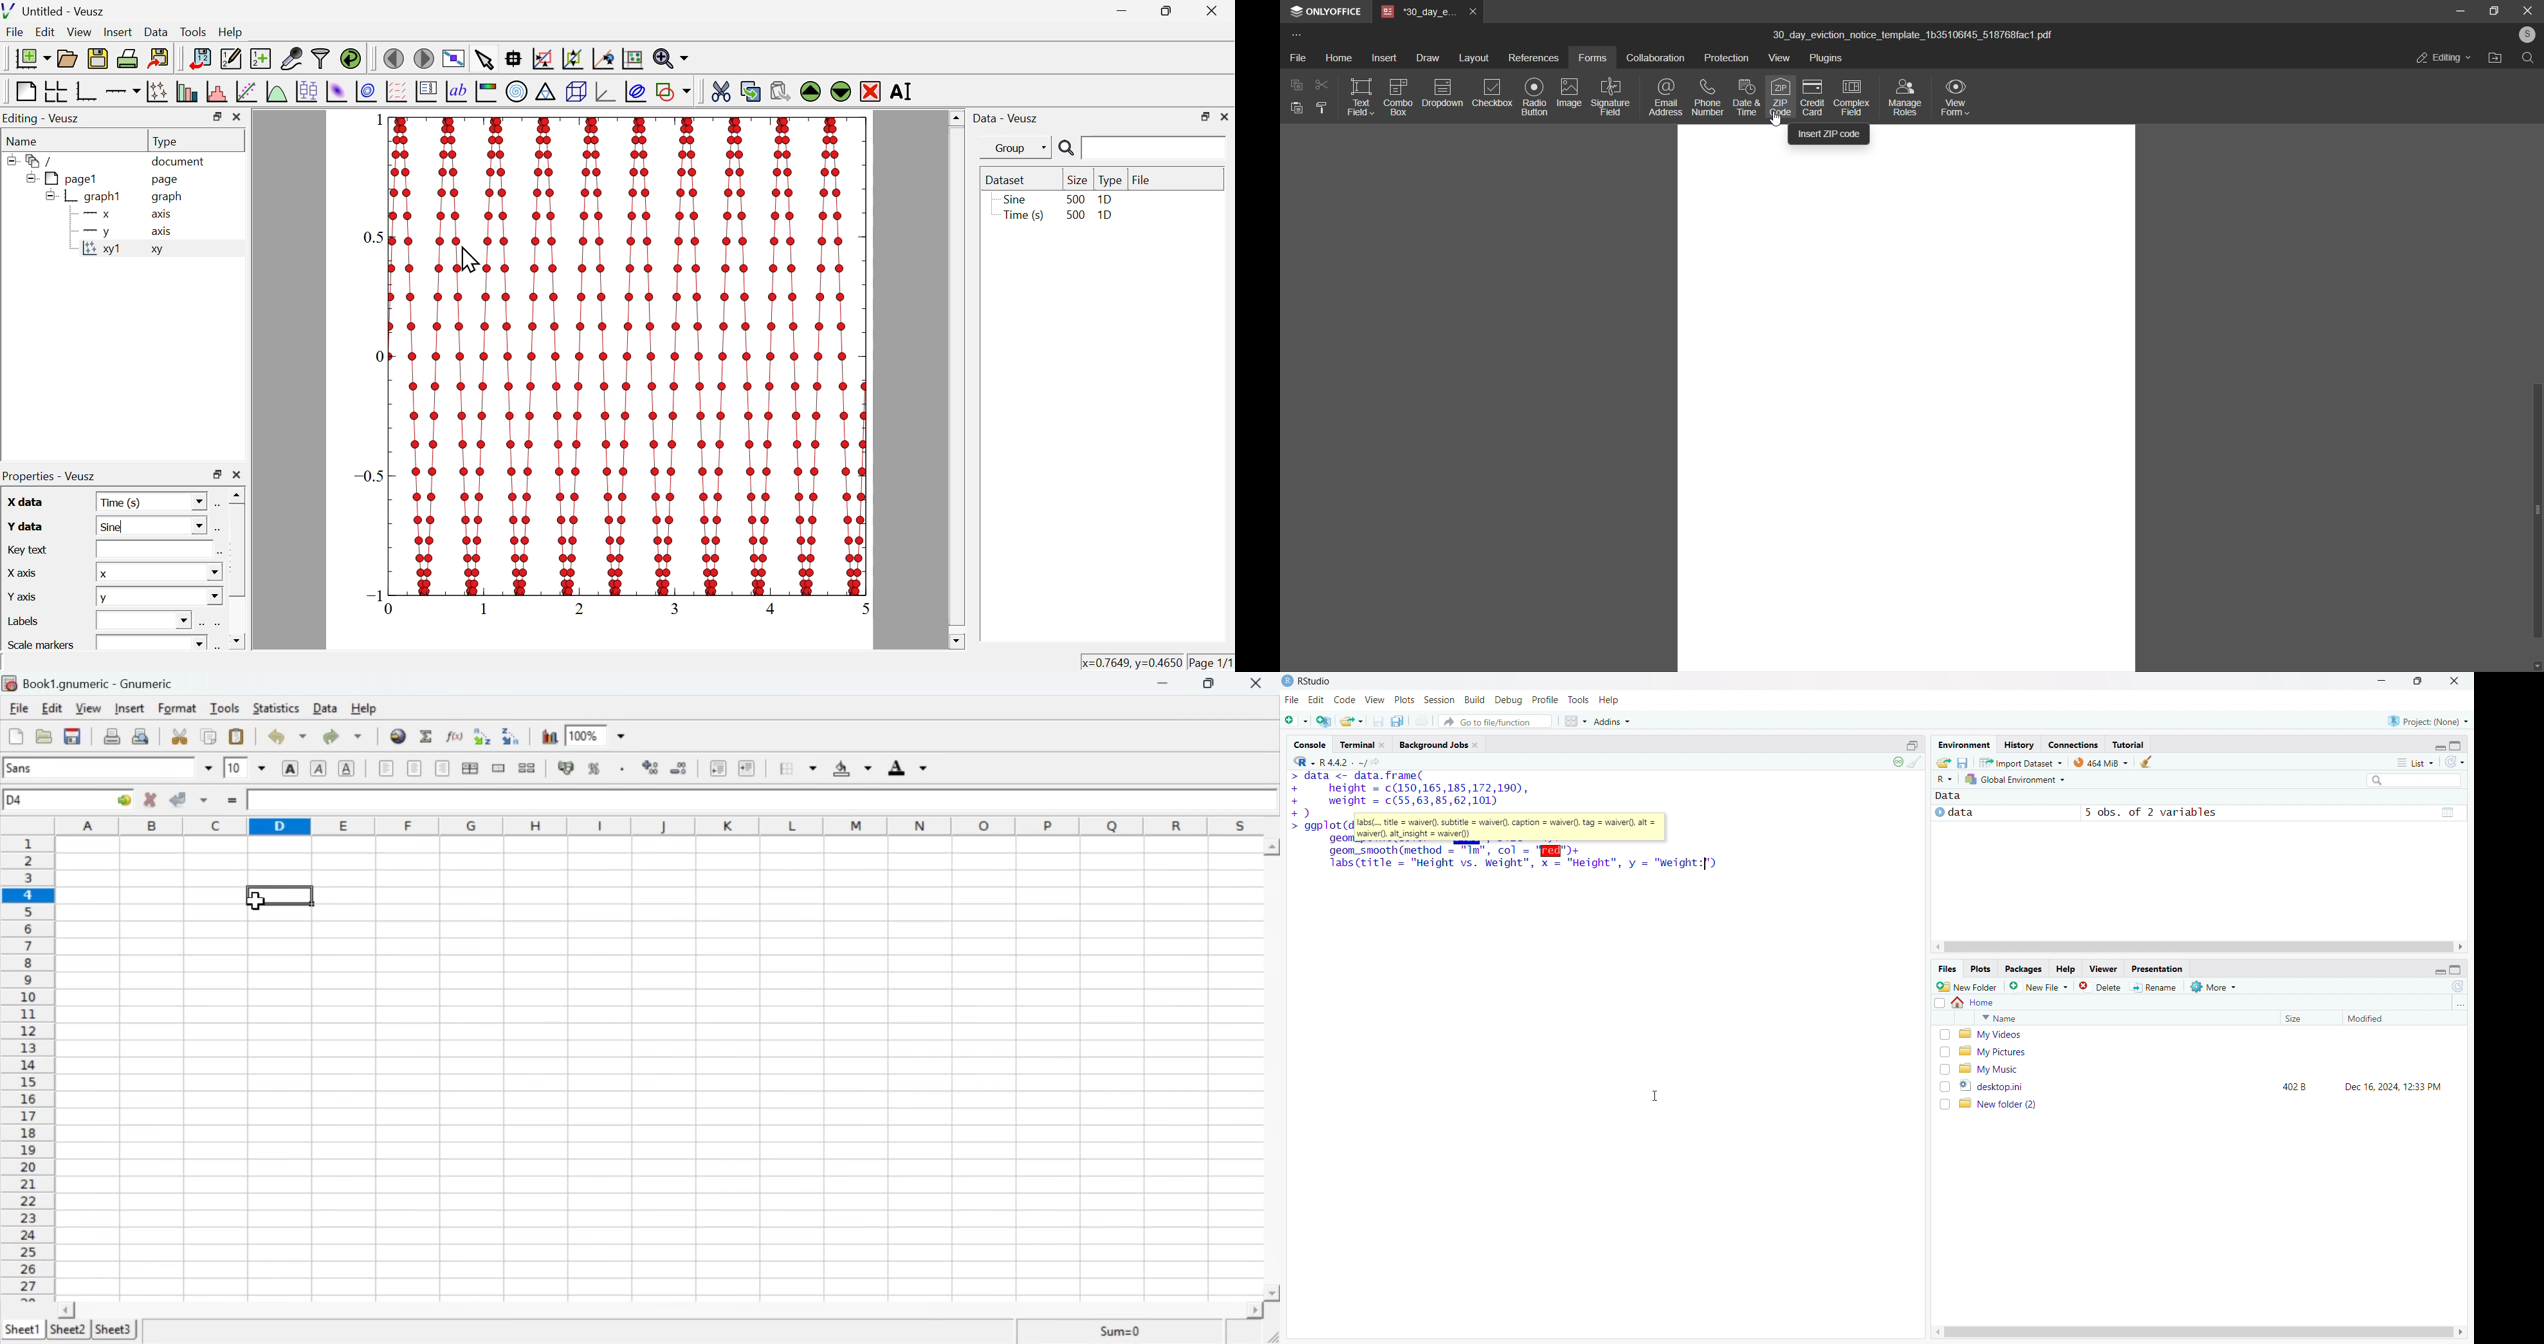 Image resolution: width=2548 pixels, height=1344 pixels. Describe the element at coordinates (1705, 97) in the screenshot. I see `phone number` at that location.